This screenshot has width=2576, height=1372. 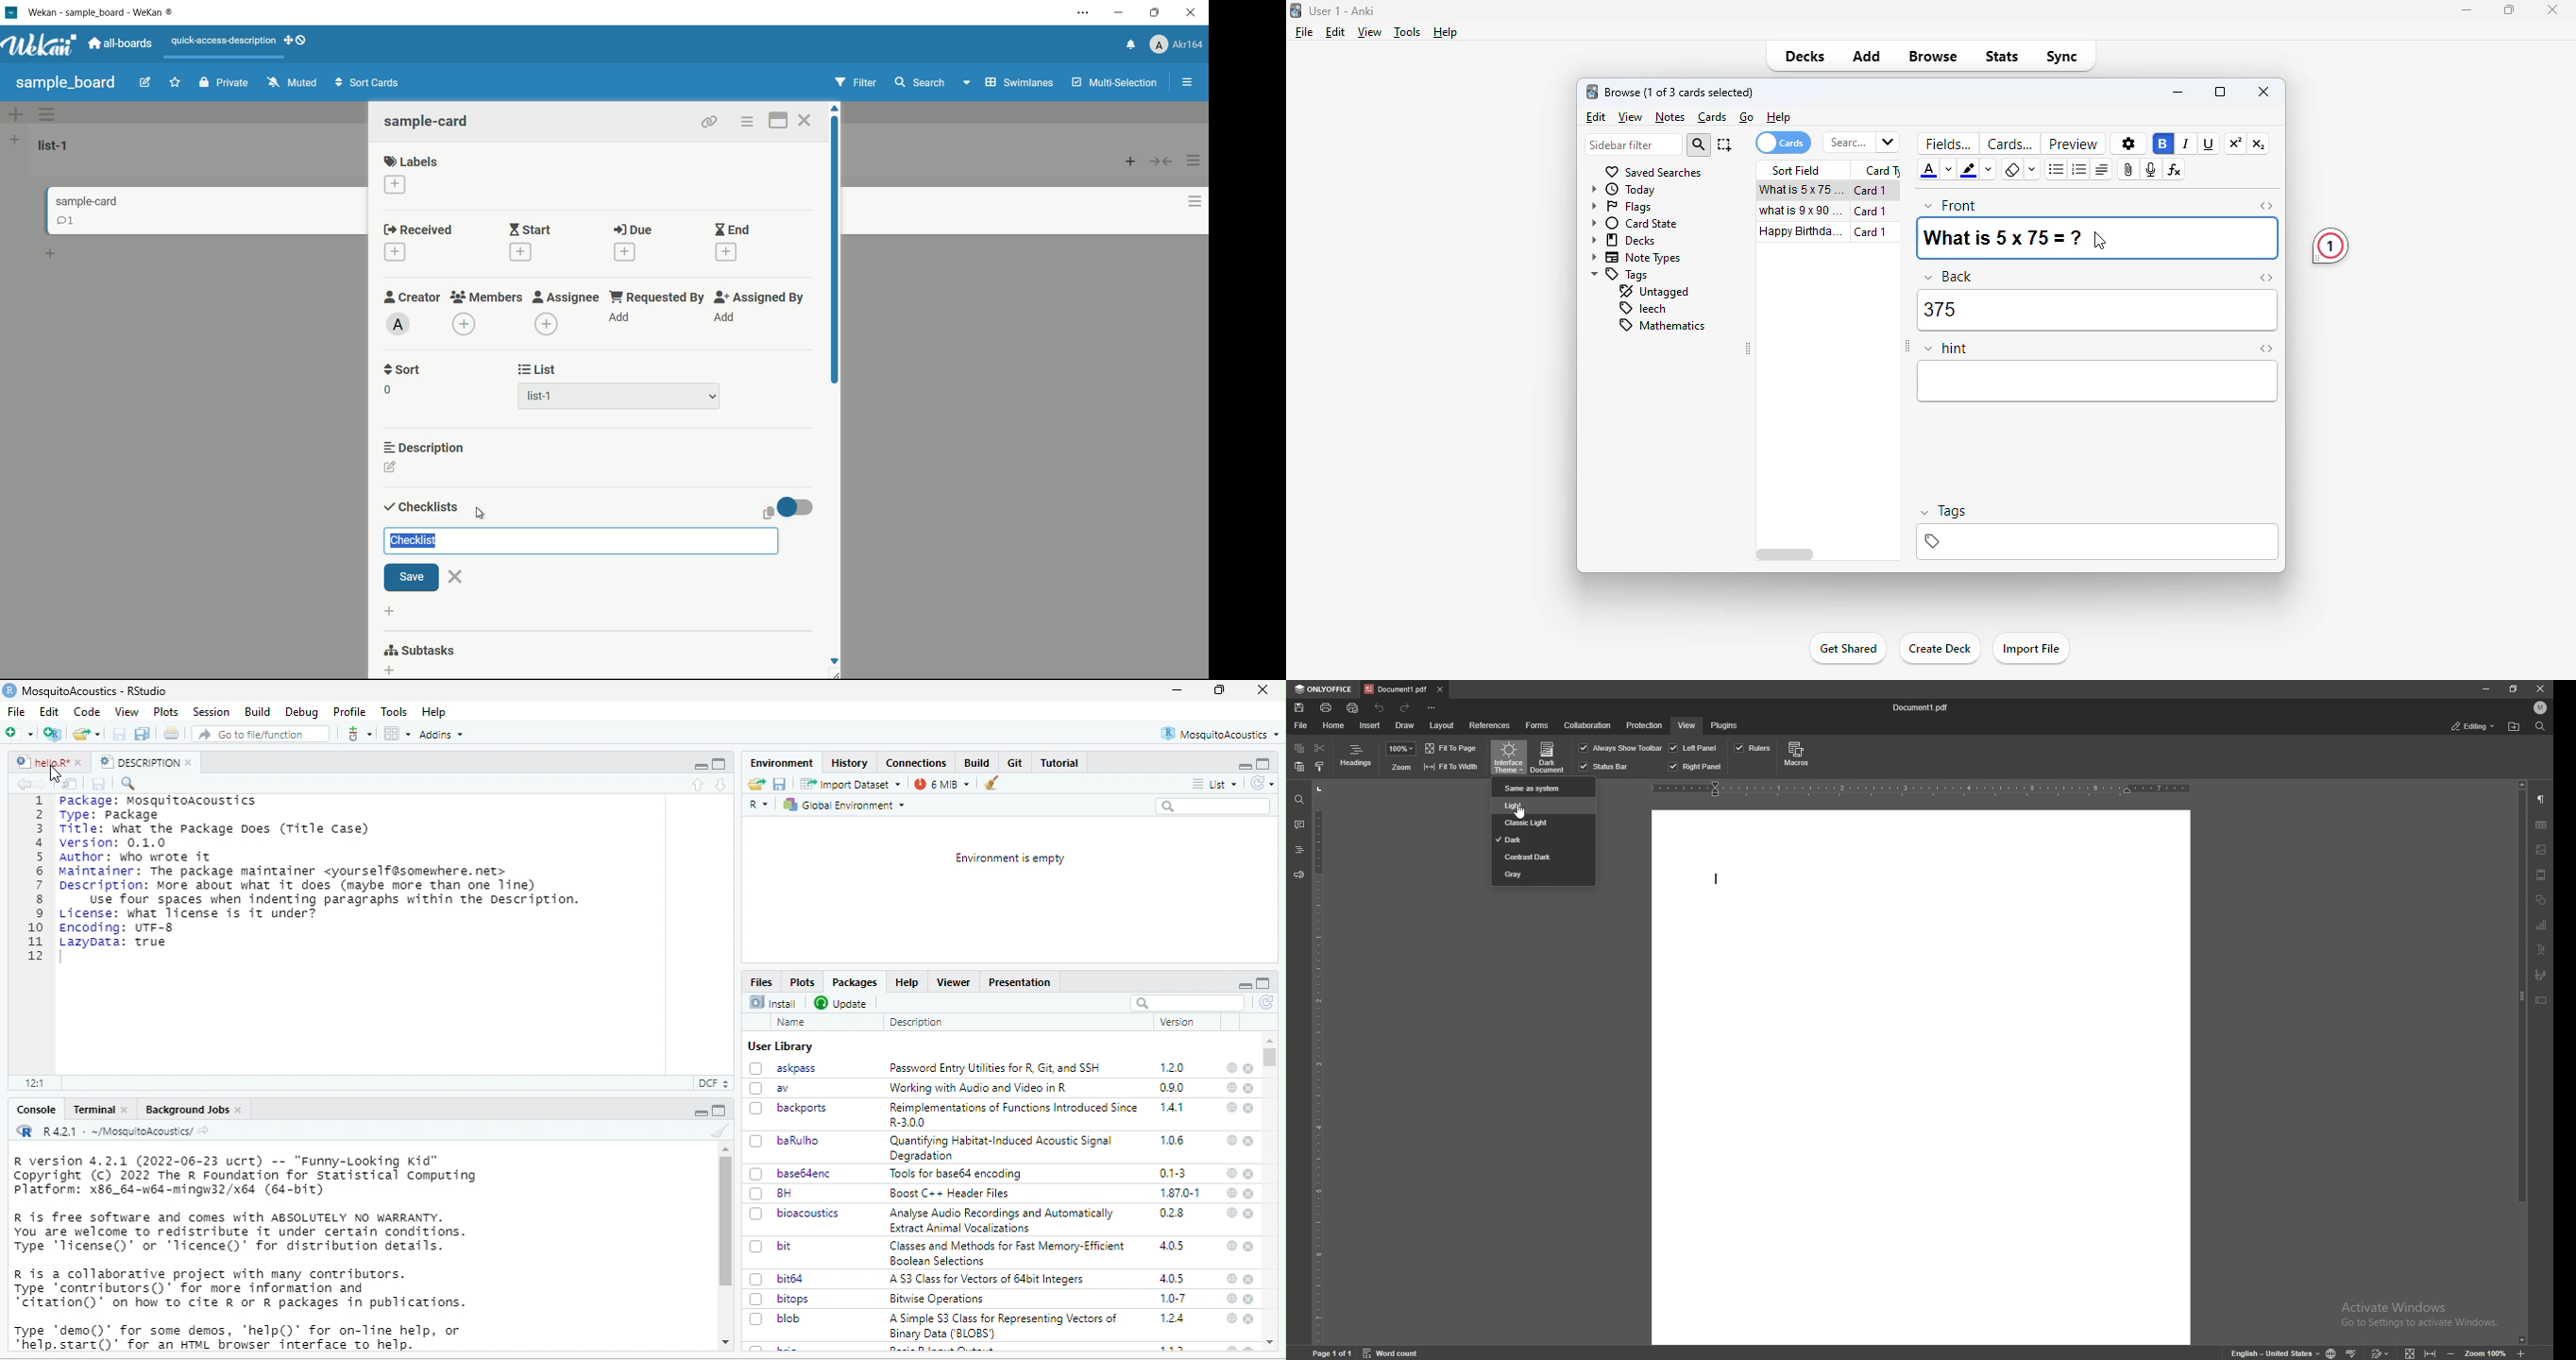 What do you see at coordinates (1004, 1148) in the screenshot?
I see `‘Quantifying Habitat-Induced Acoustic Signal Degradation` at bounding box center [1004, 1148].